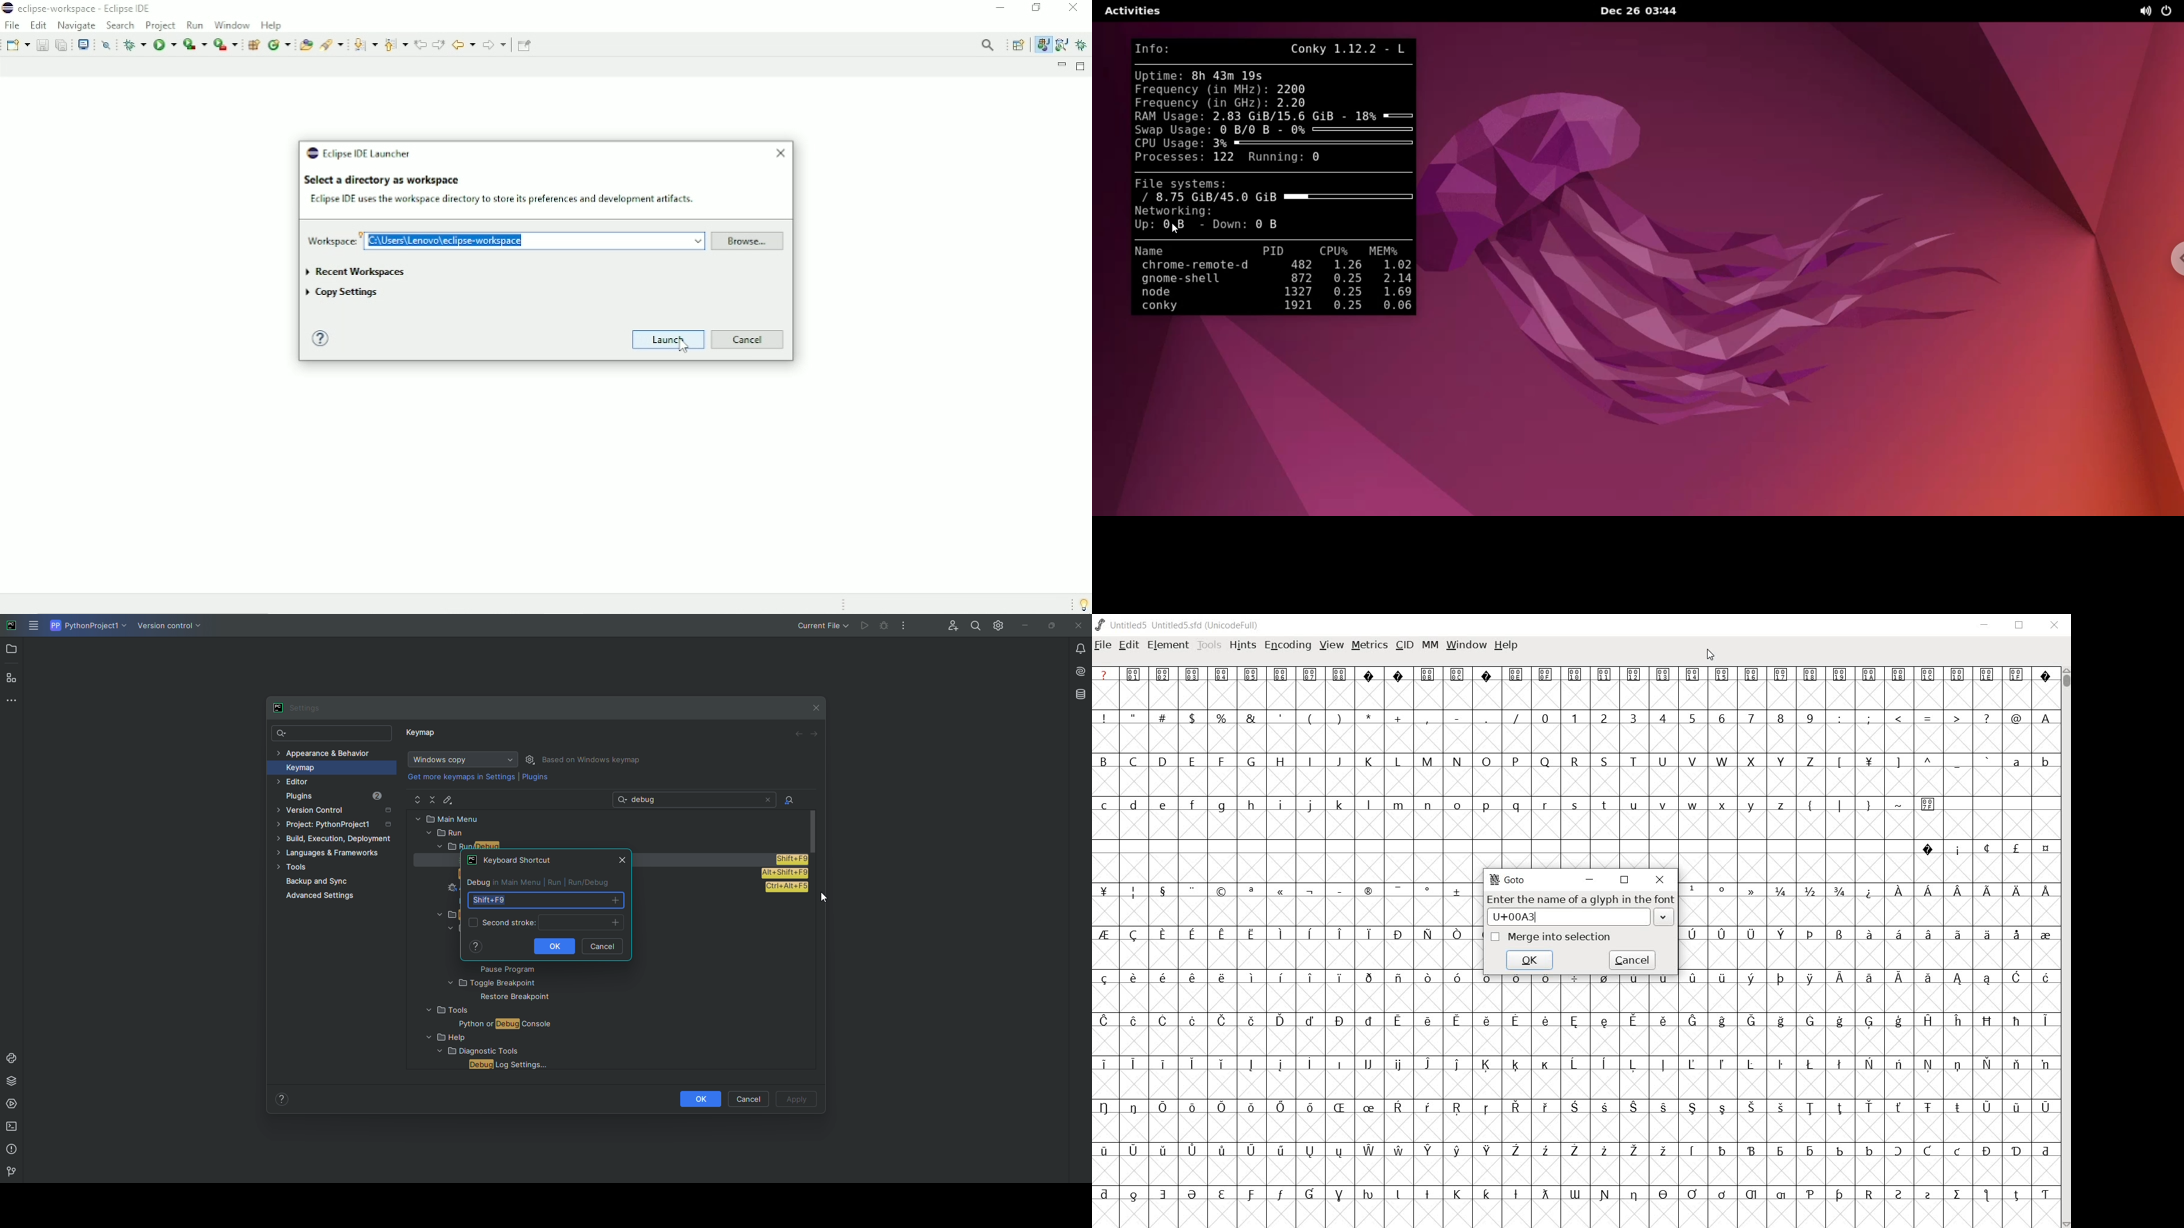 The height and width of the screenshot is (1232, 2184). Describe the element at coordinates (2045, 979) in the screenshot. I see `Symbol` at that location.